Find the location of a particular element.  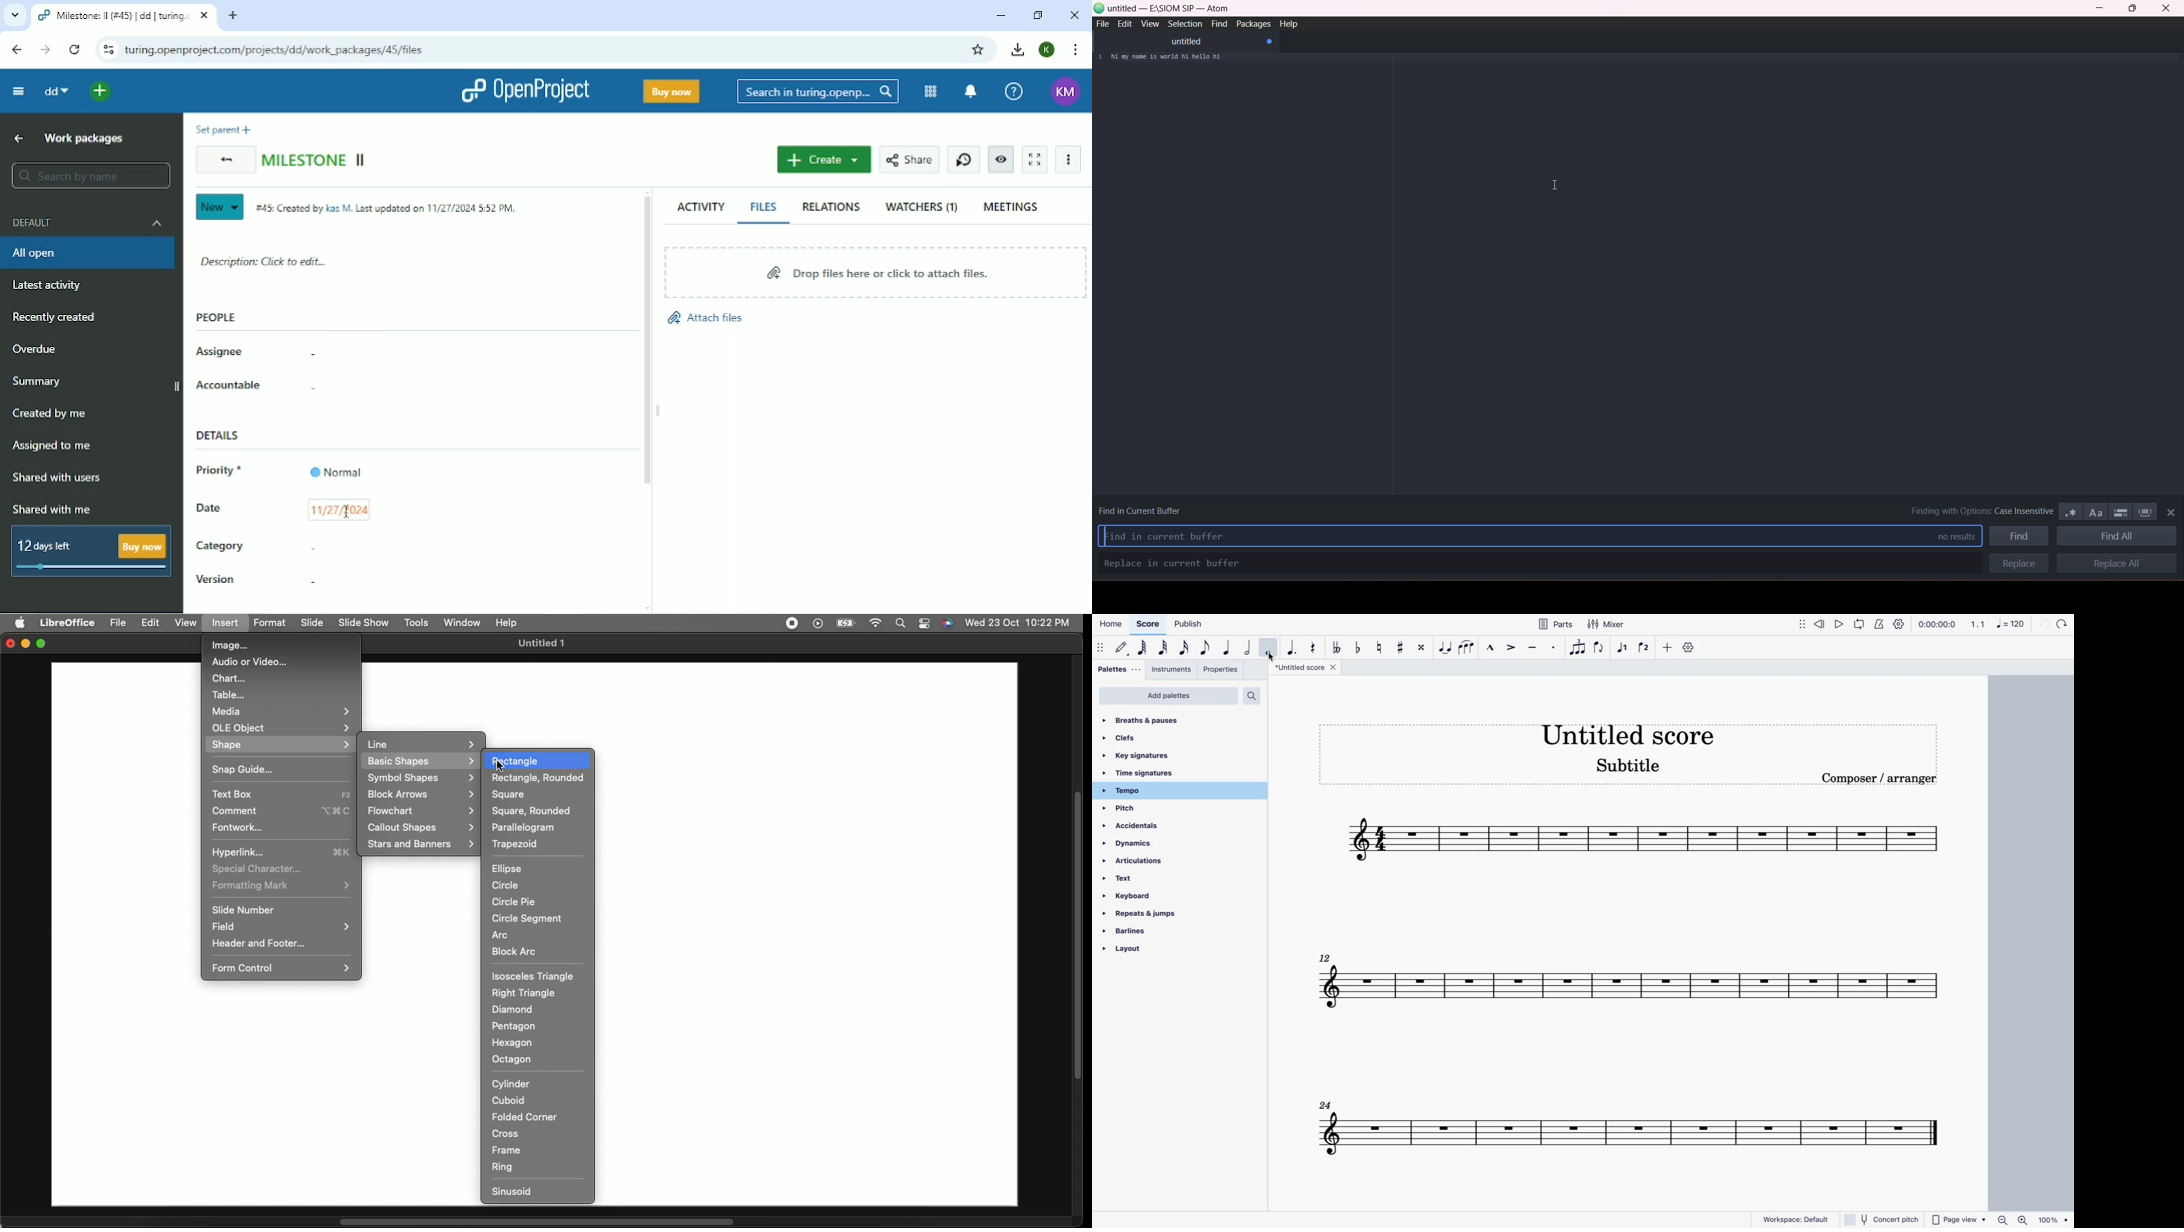

Restore down is located at coordinates (1040, 15).